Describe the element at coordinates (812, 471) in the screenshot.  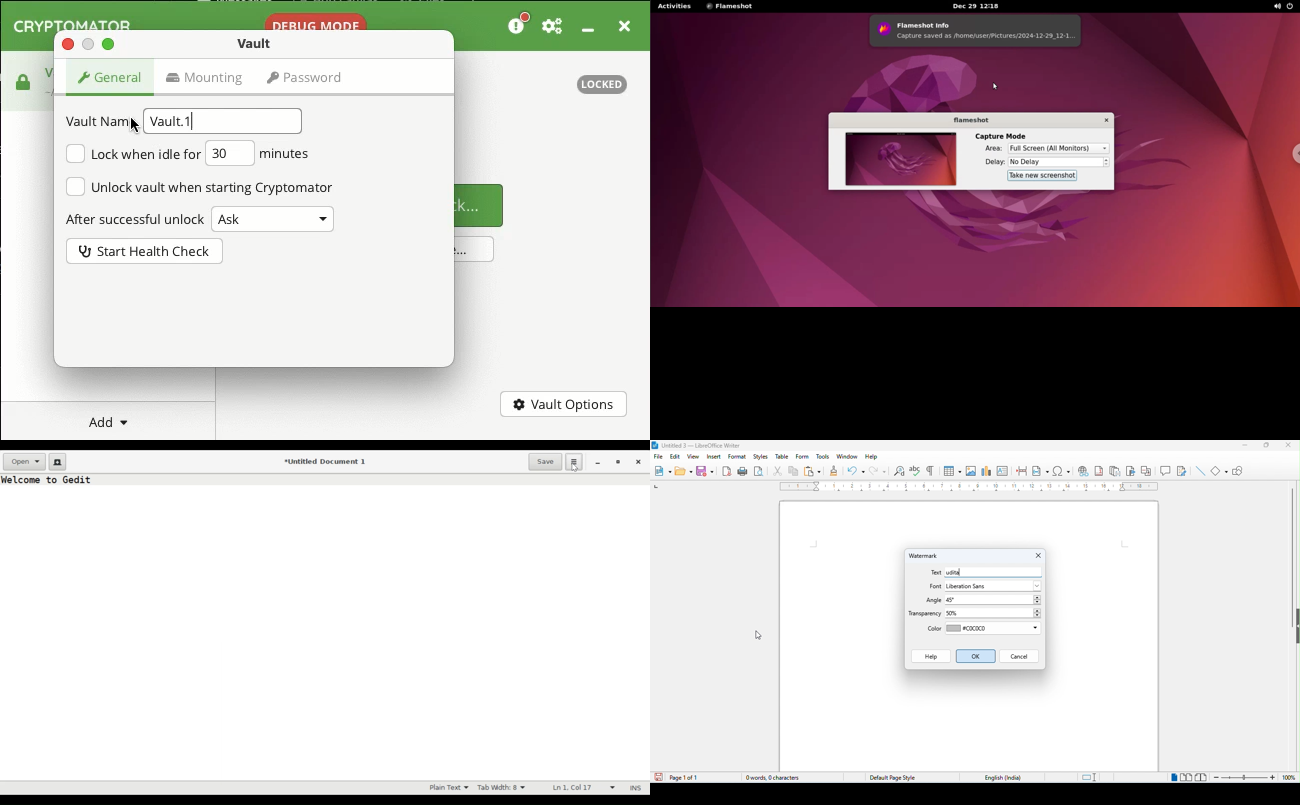
I see `paste` at that location.